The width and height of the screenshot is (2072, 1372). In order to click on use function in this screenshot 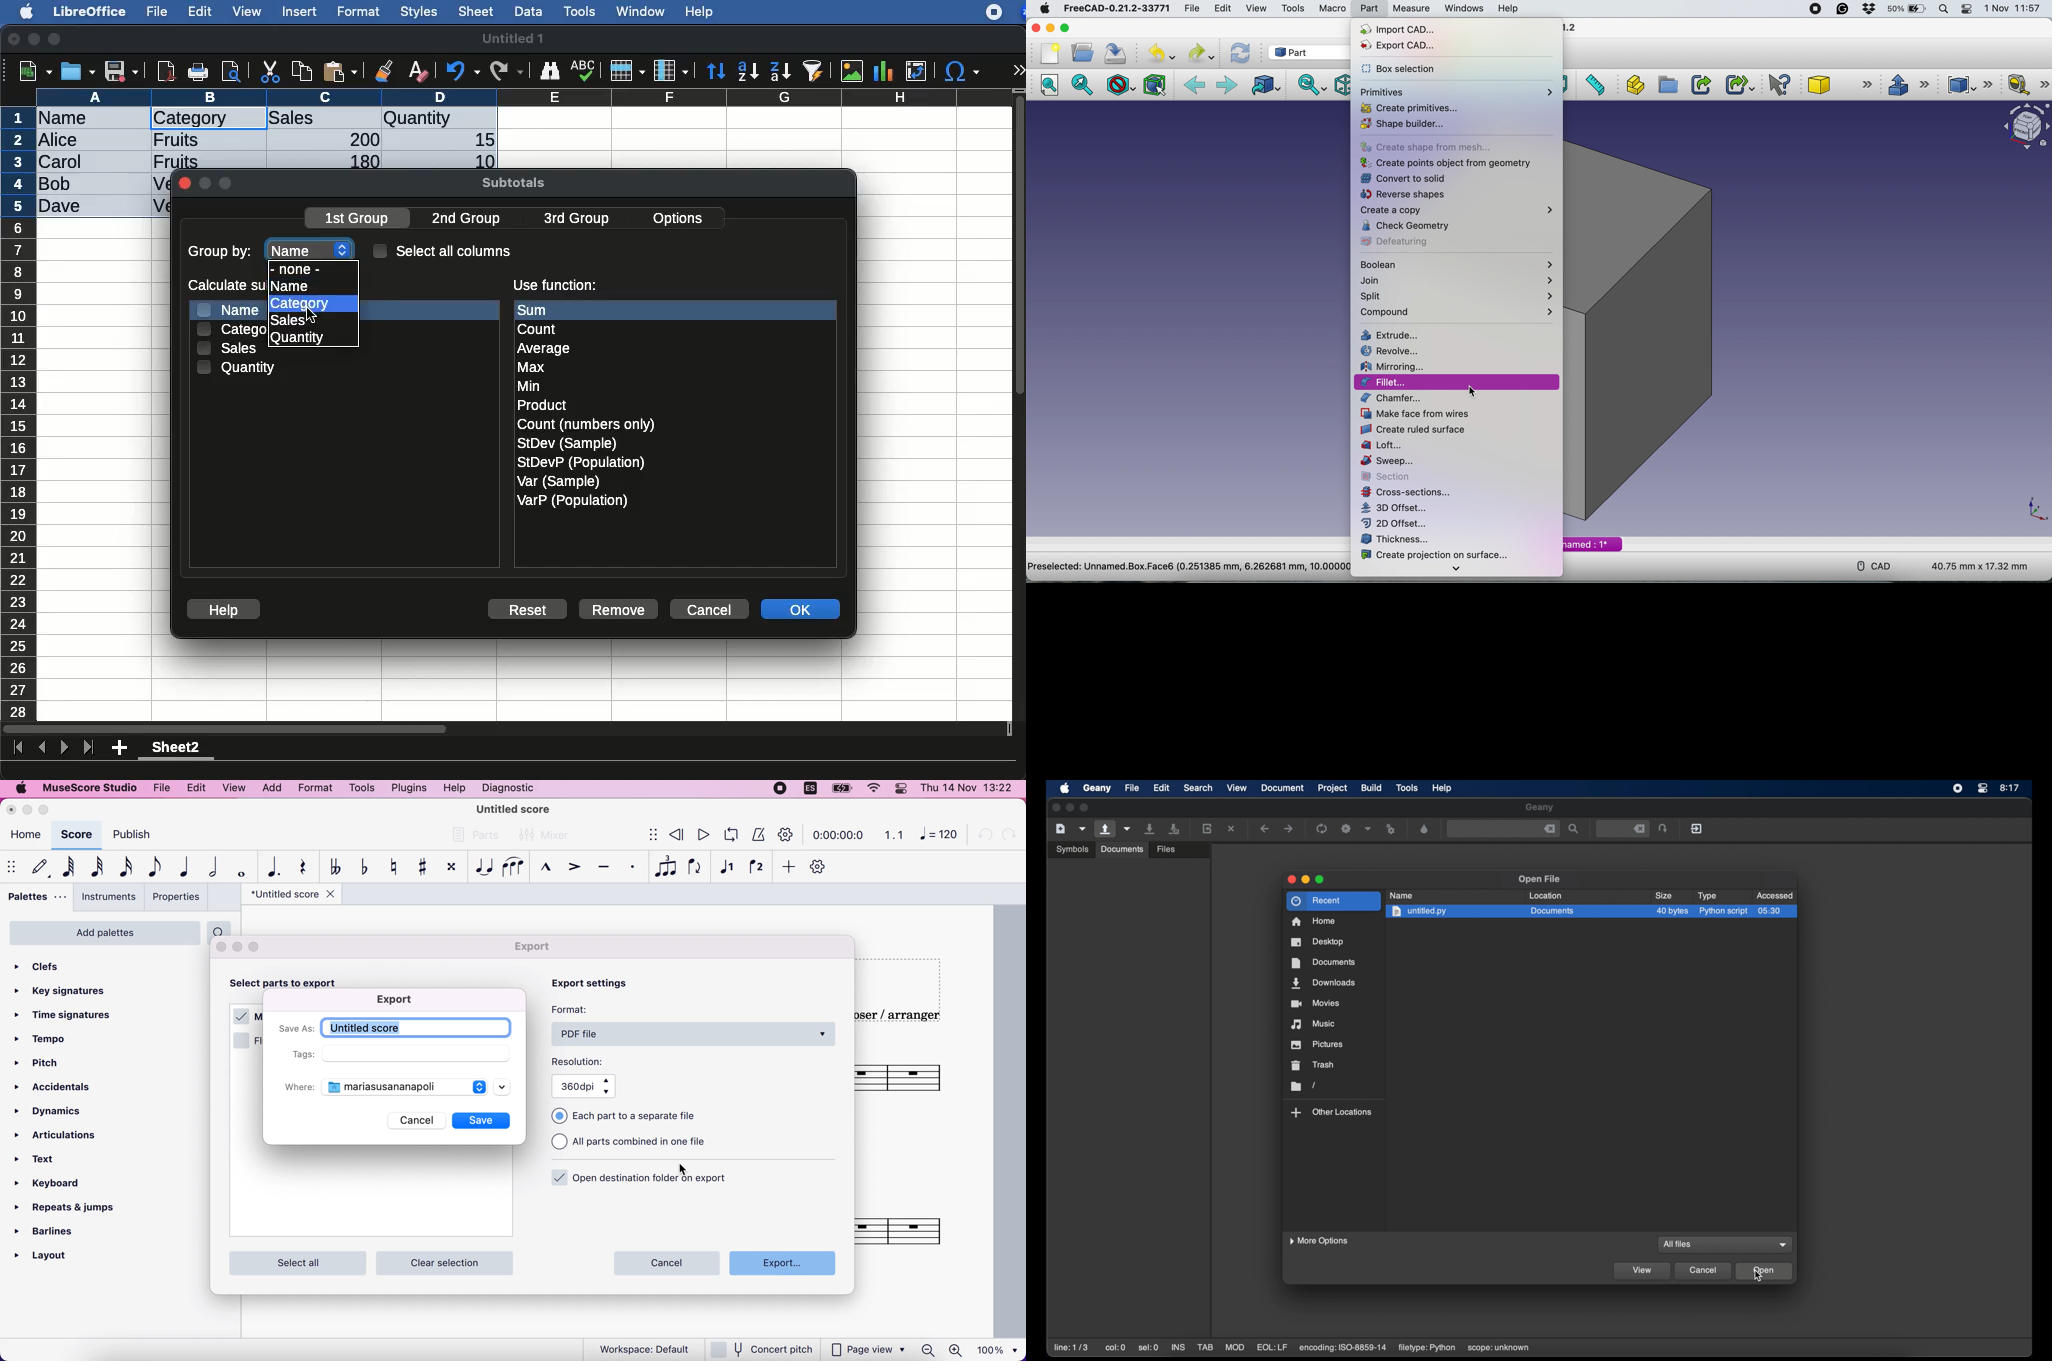, I will do `click(554, 286)`.